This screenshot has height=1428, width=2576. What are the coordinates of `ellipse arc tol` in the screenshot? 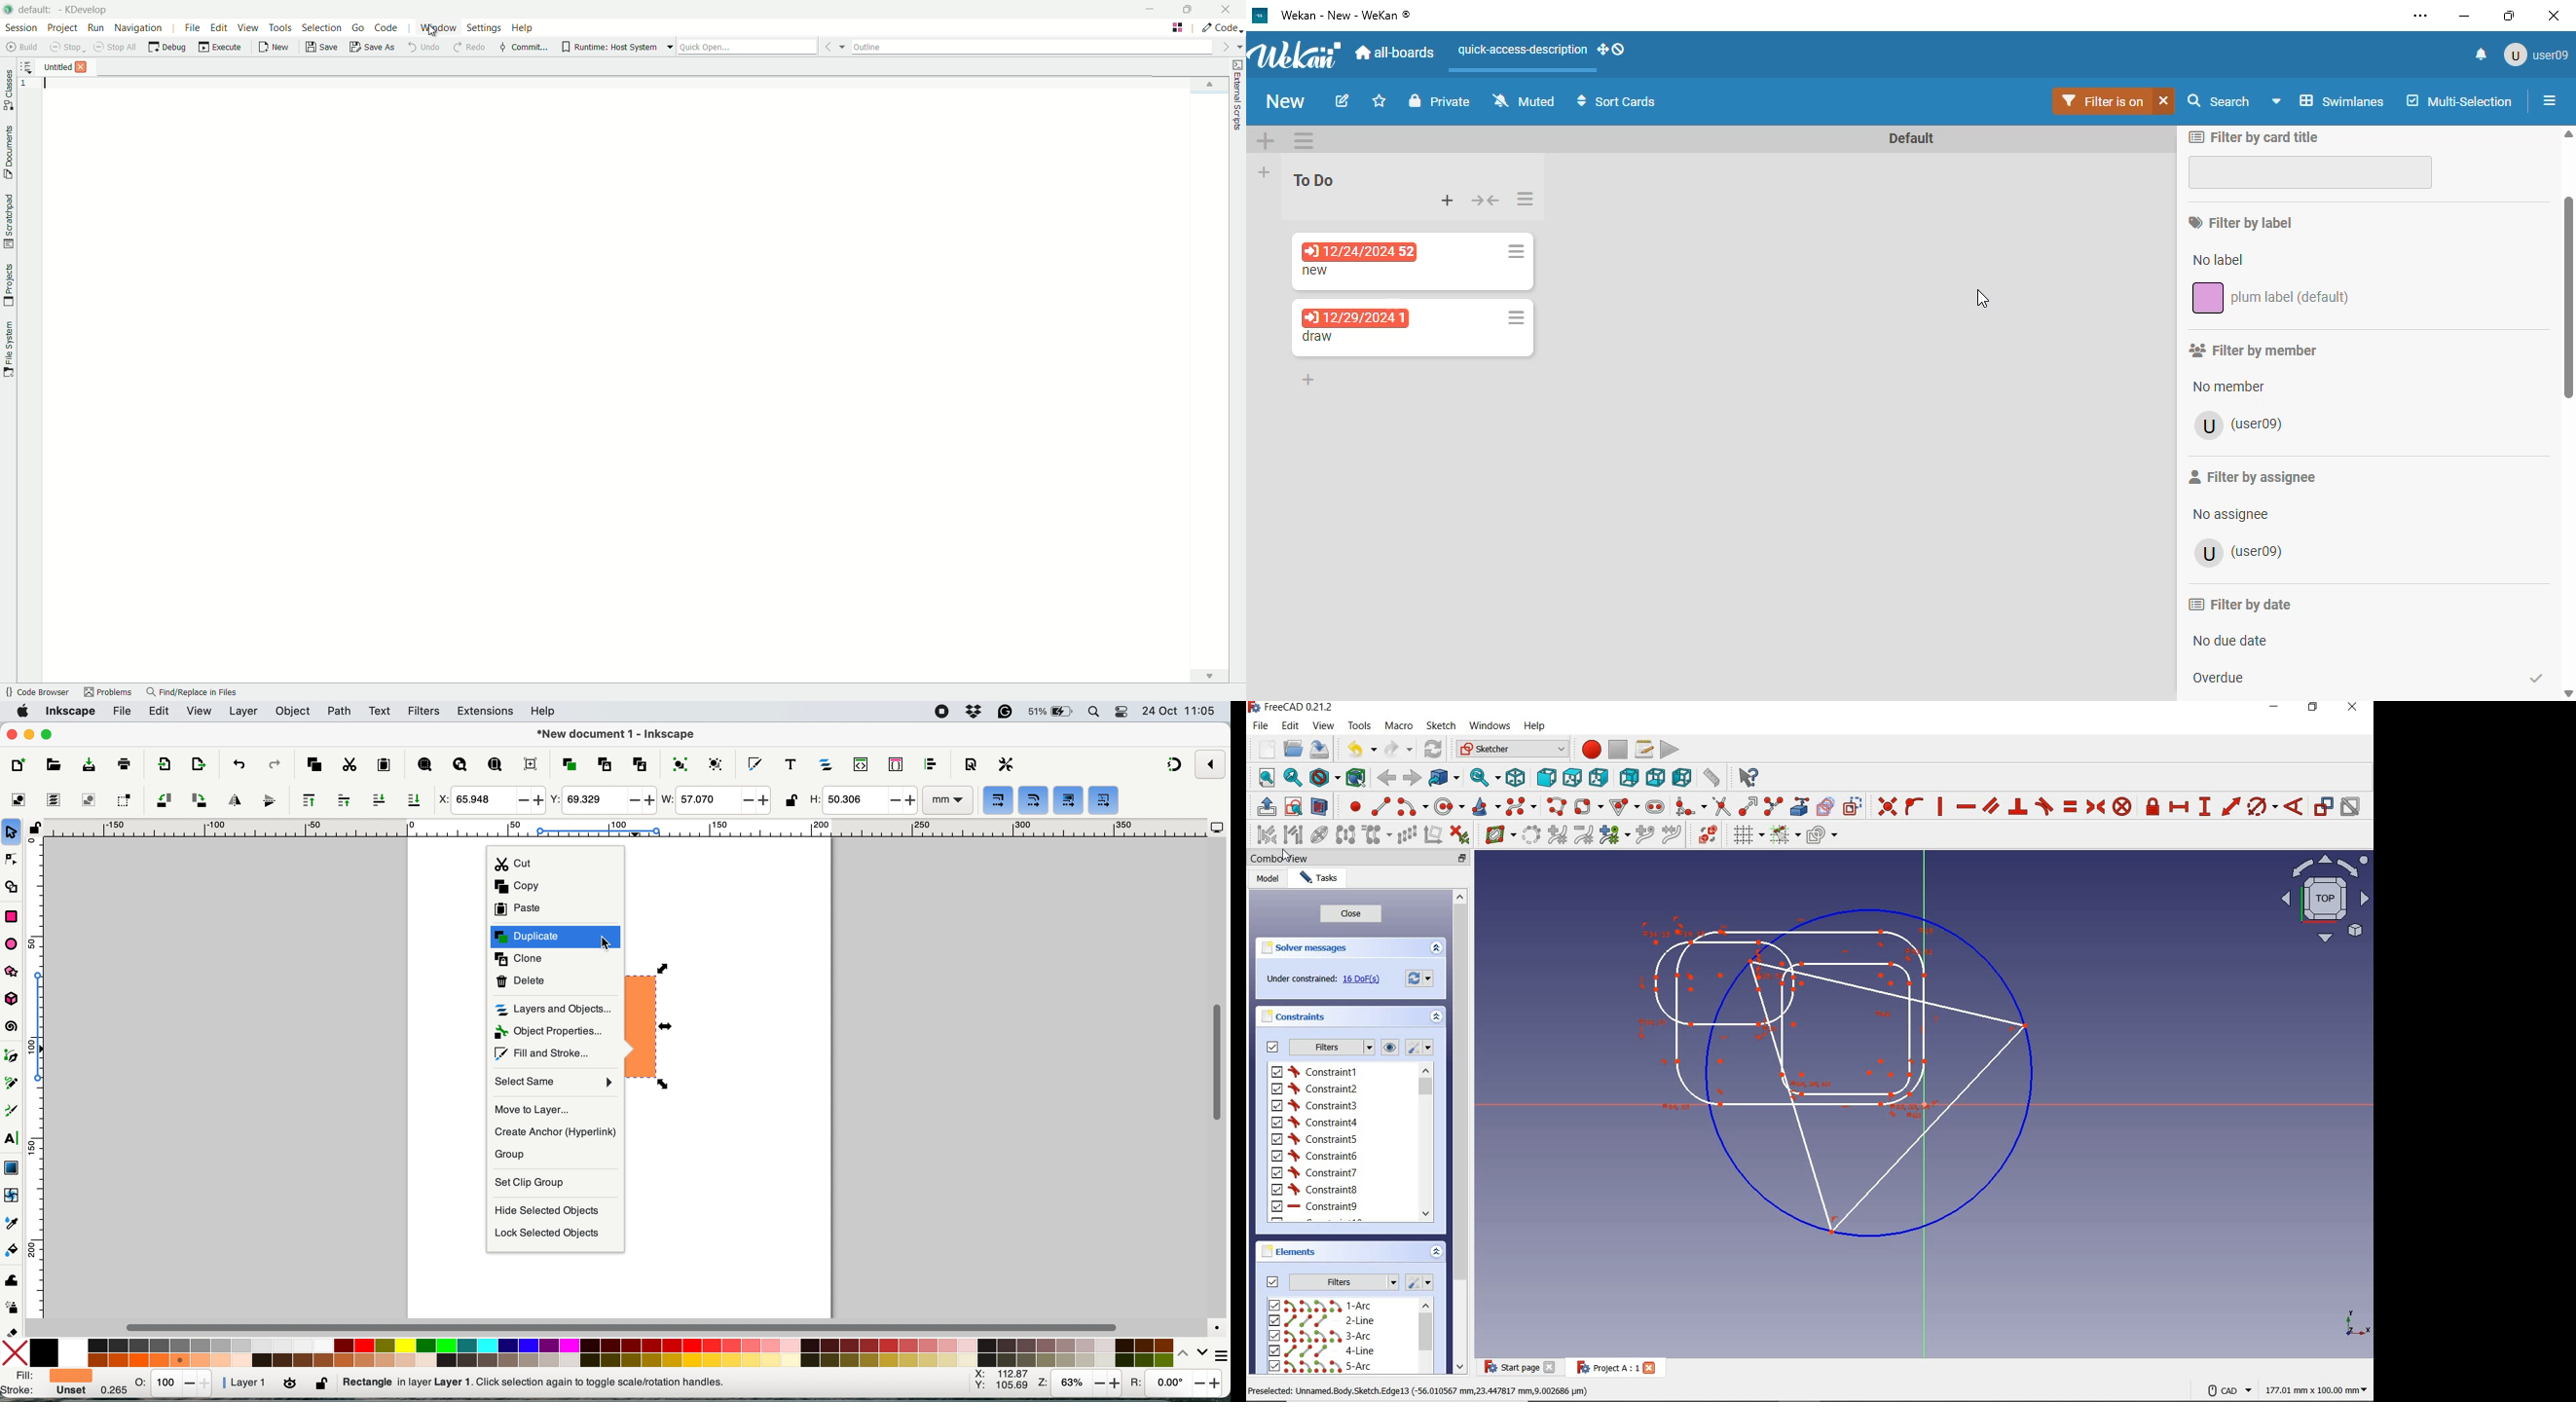 It's located at (14, 943).